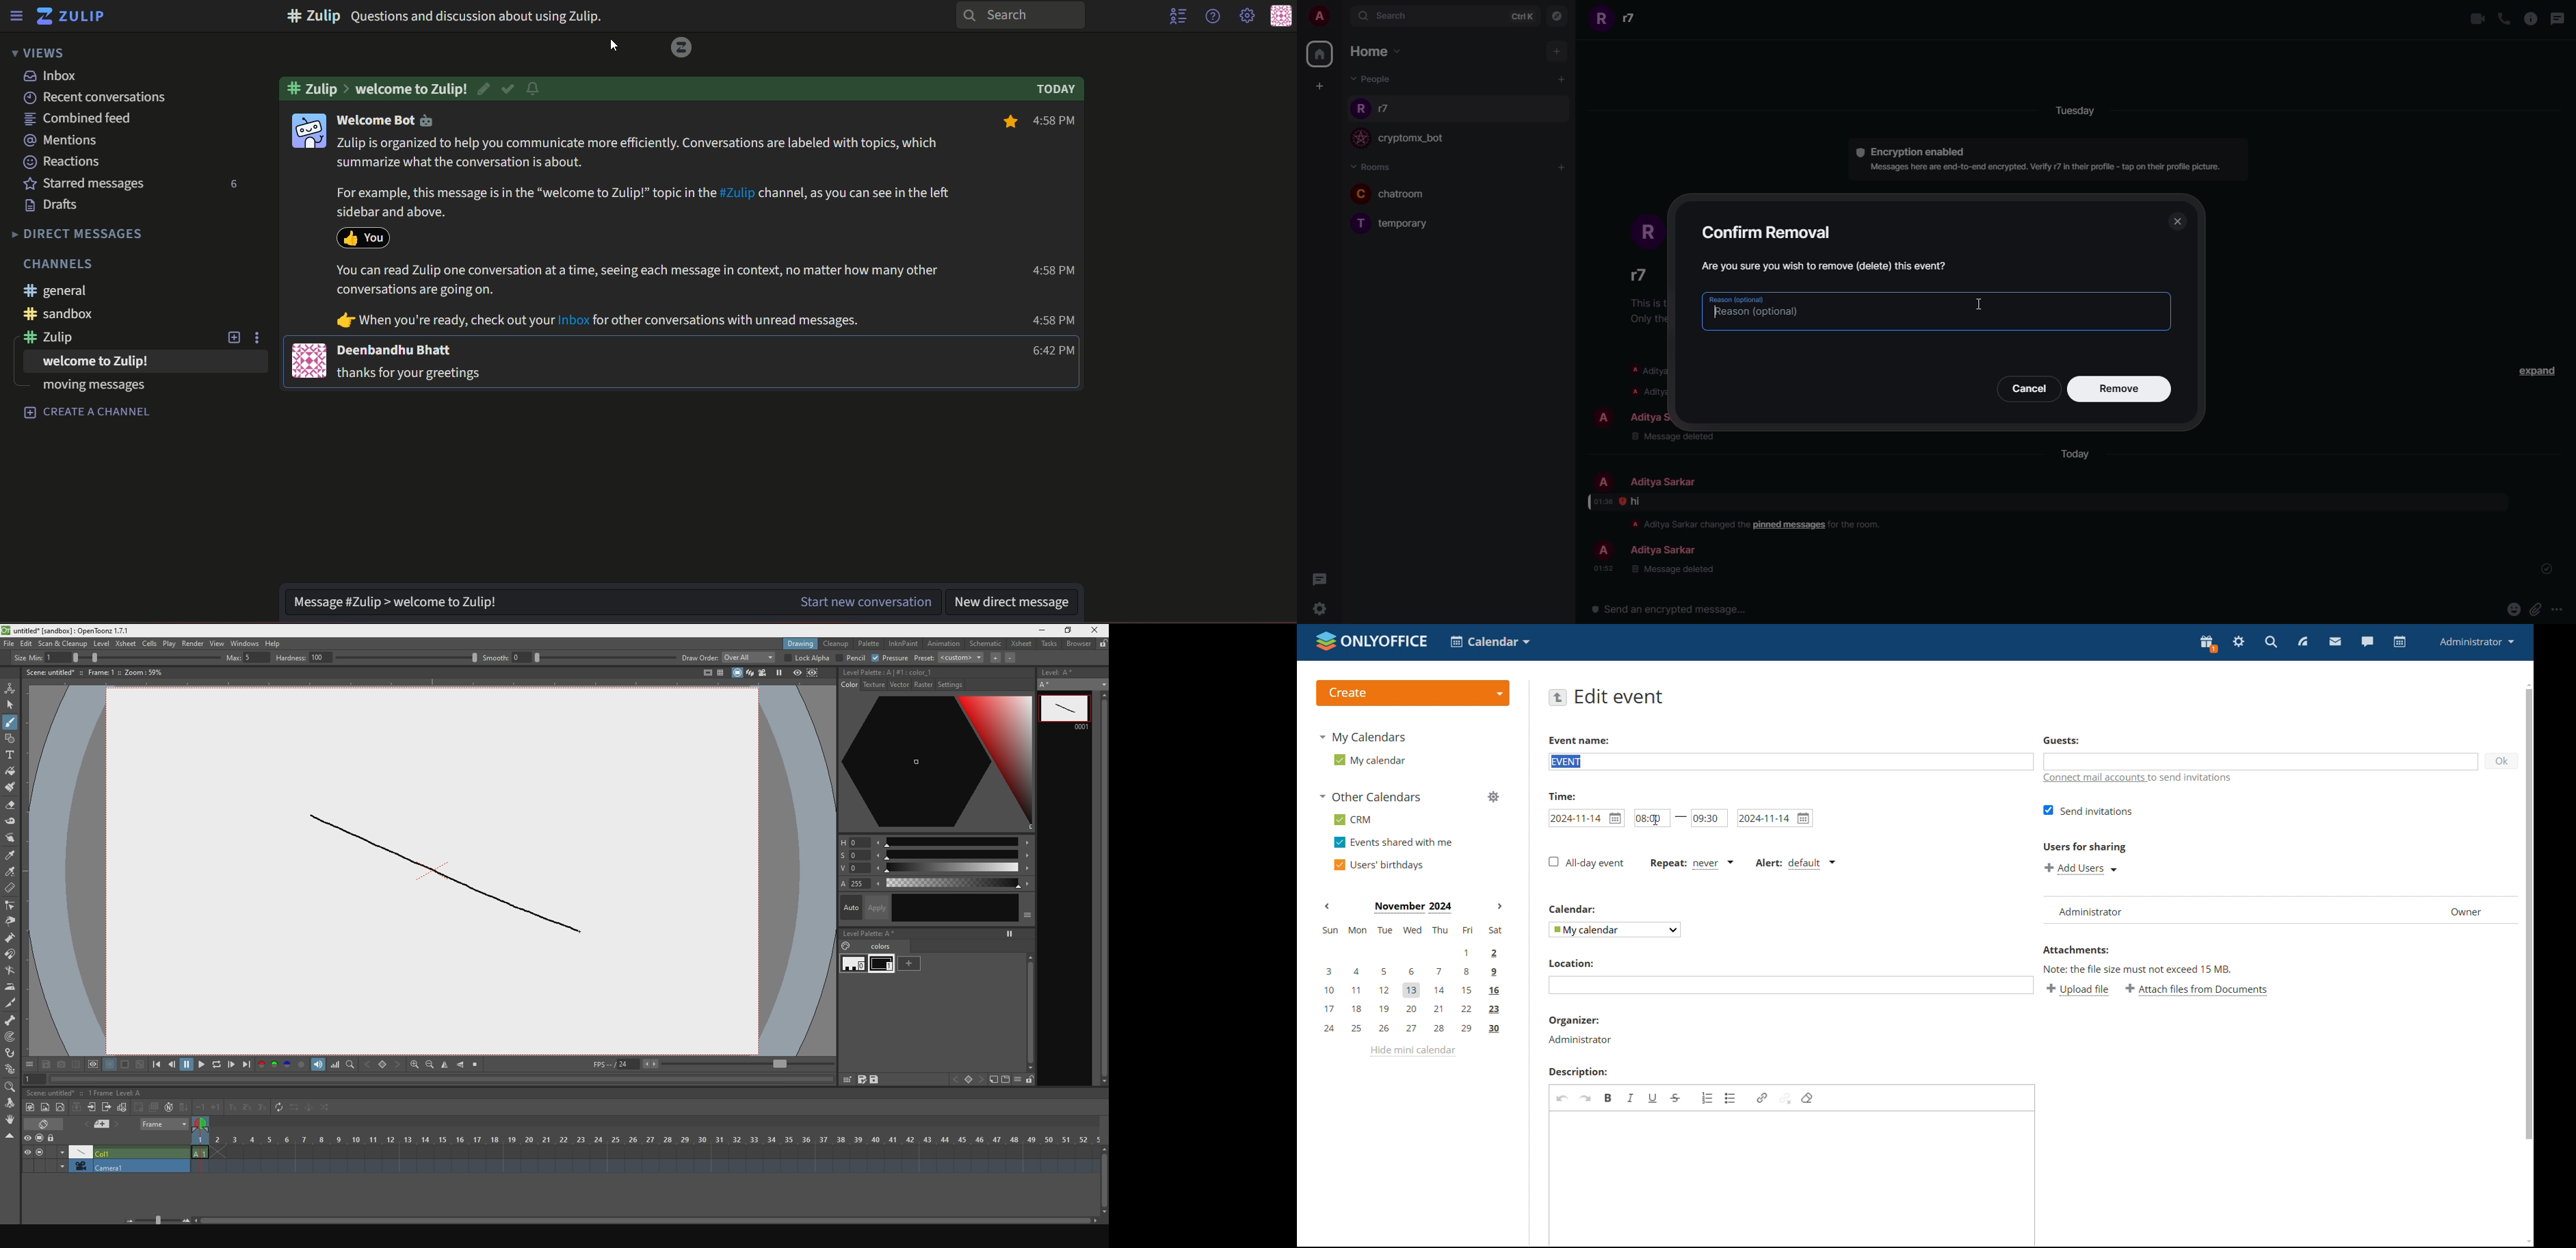 Image resolution: width=2576 pixels, height=1260 pixels. What do you see at coordinates (261, 338) in the screenshot?
I see `Options` at bounding box center [261, 338].